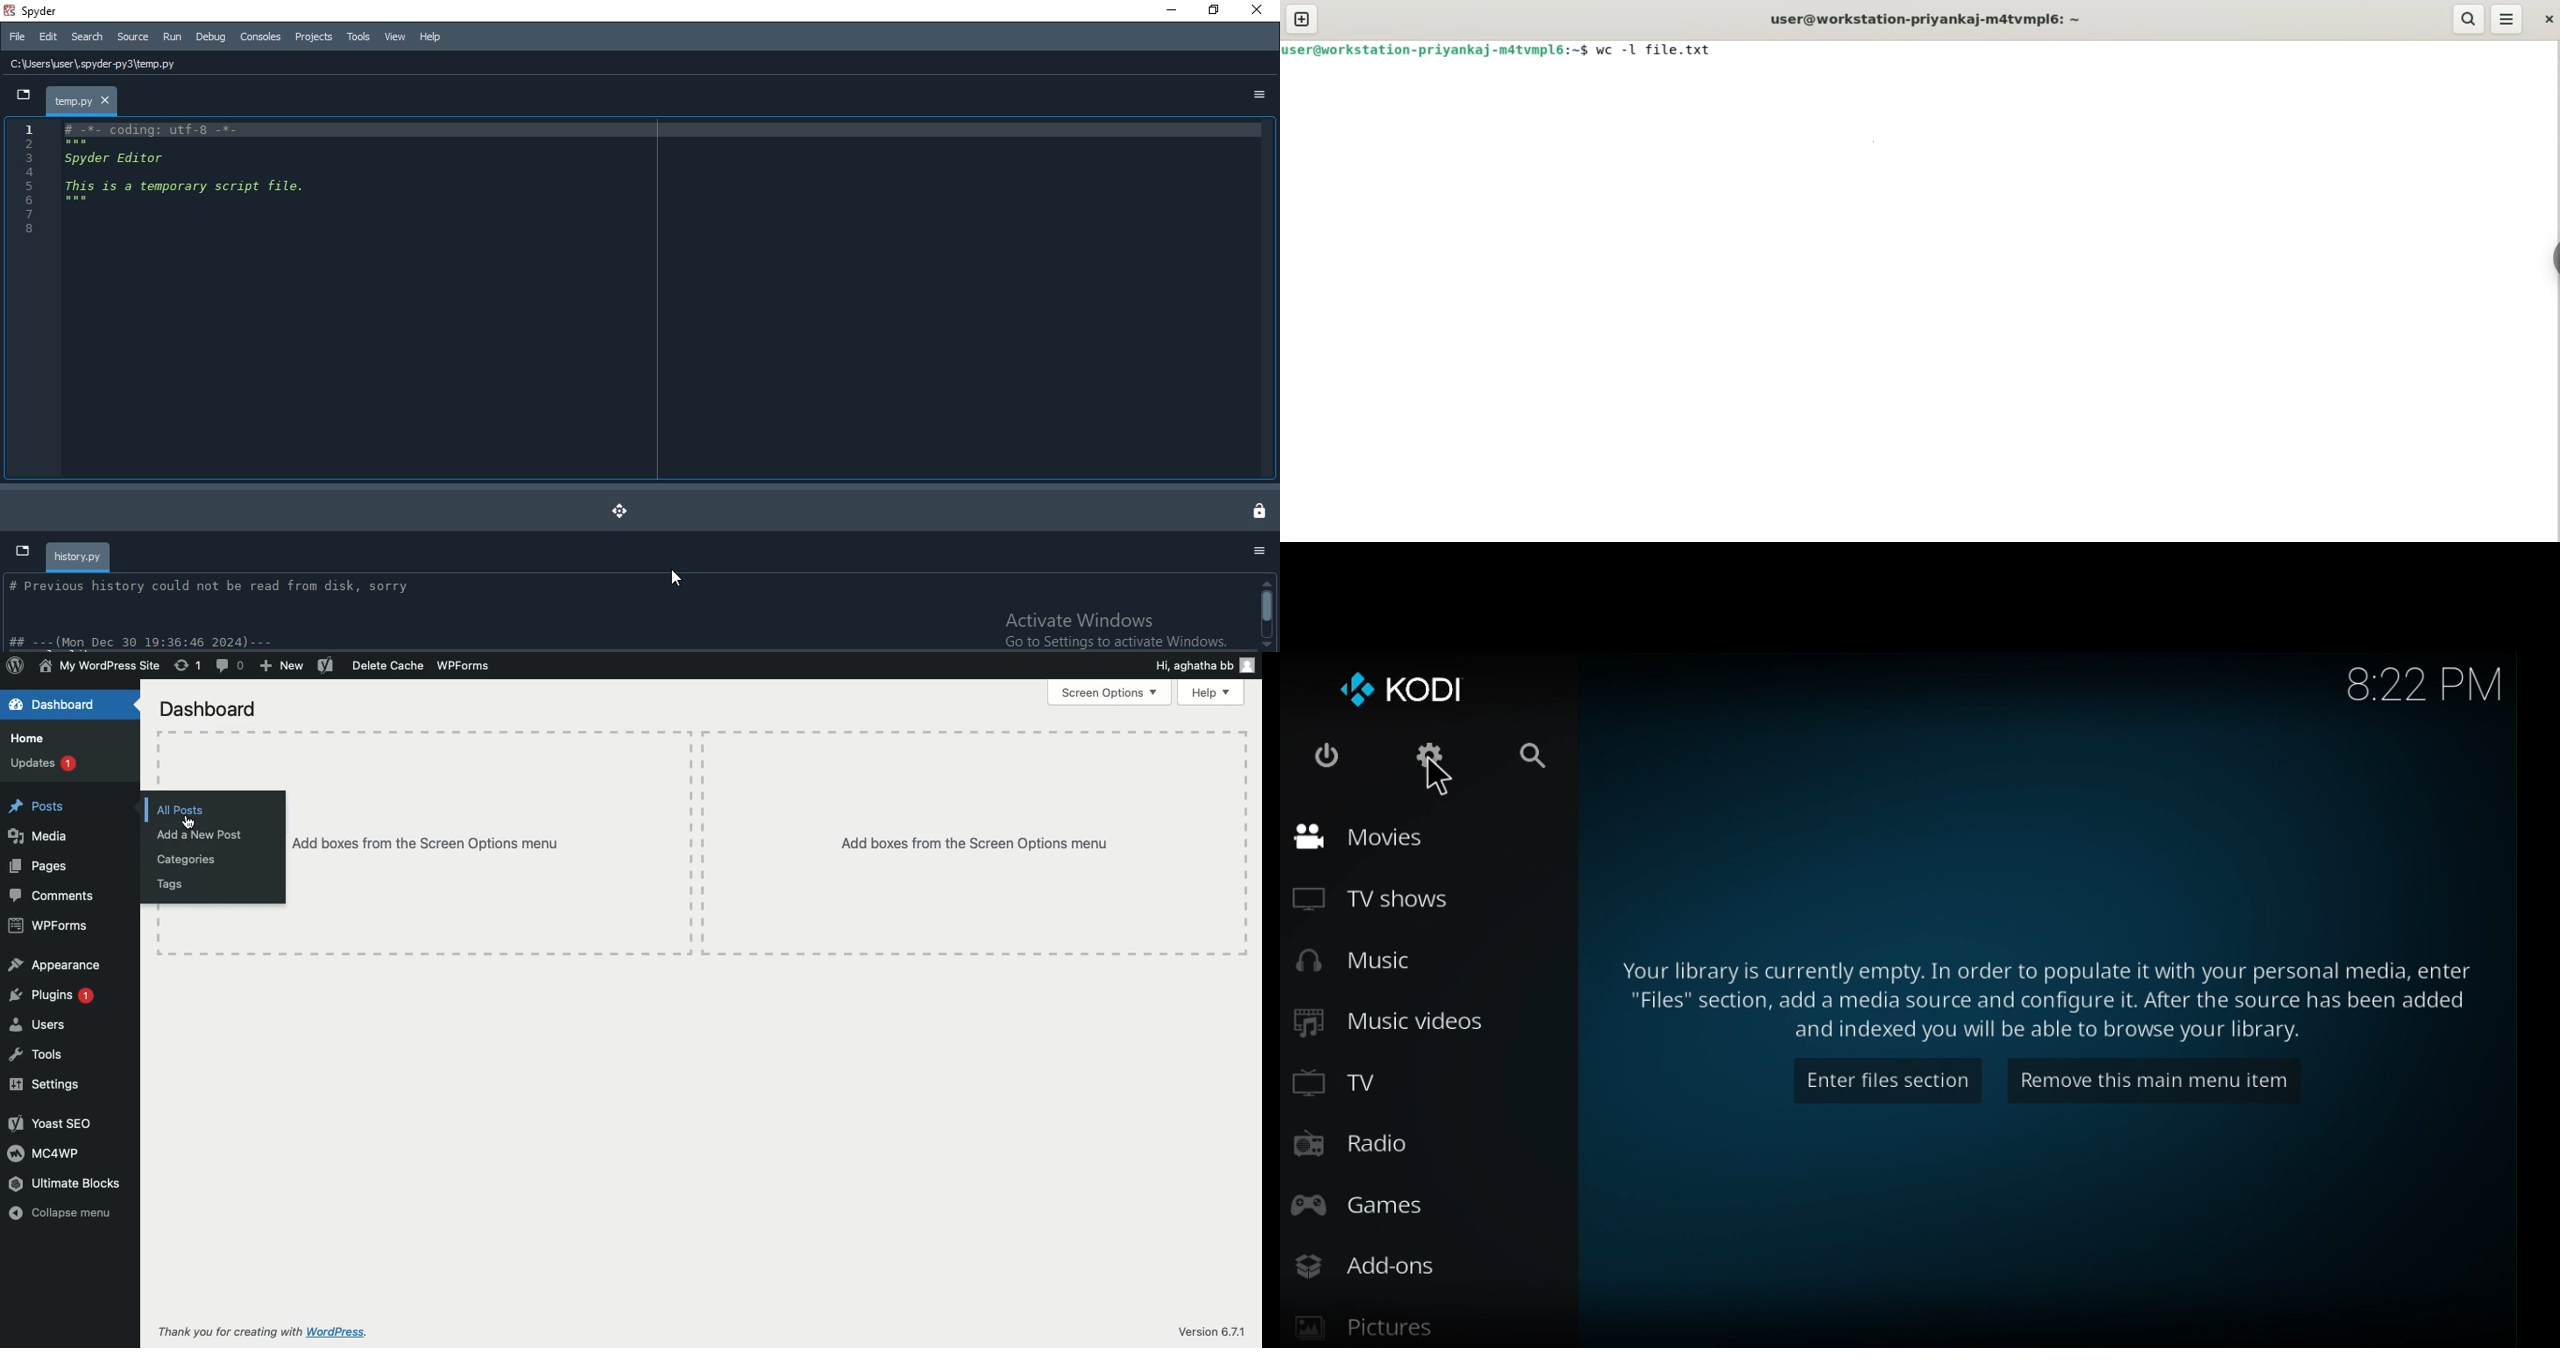 Image resolution: width=2576 pixels, height=1372 pixels. I want to click on Help, so click(431, 37).